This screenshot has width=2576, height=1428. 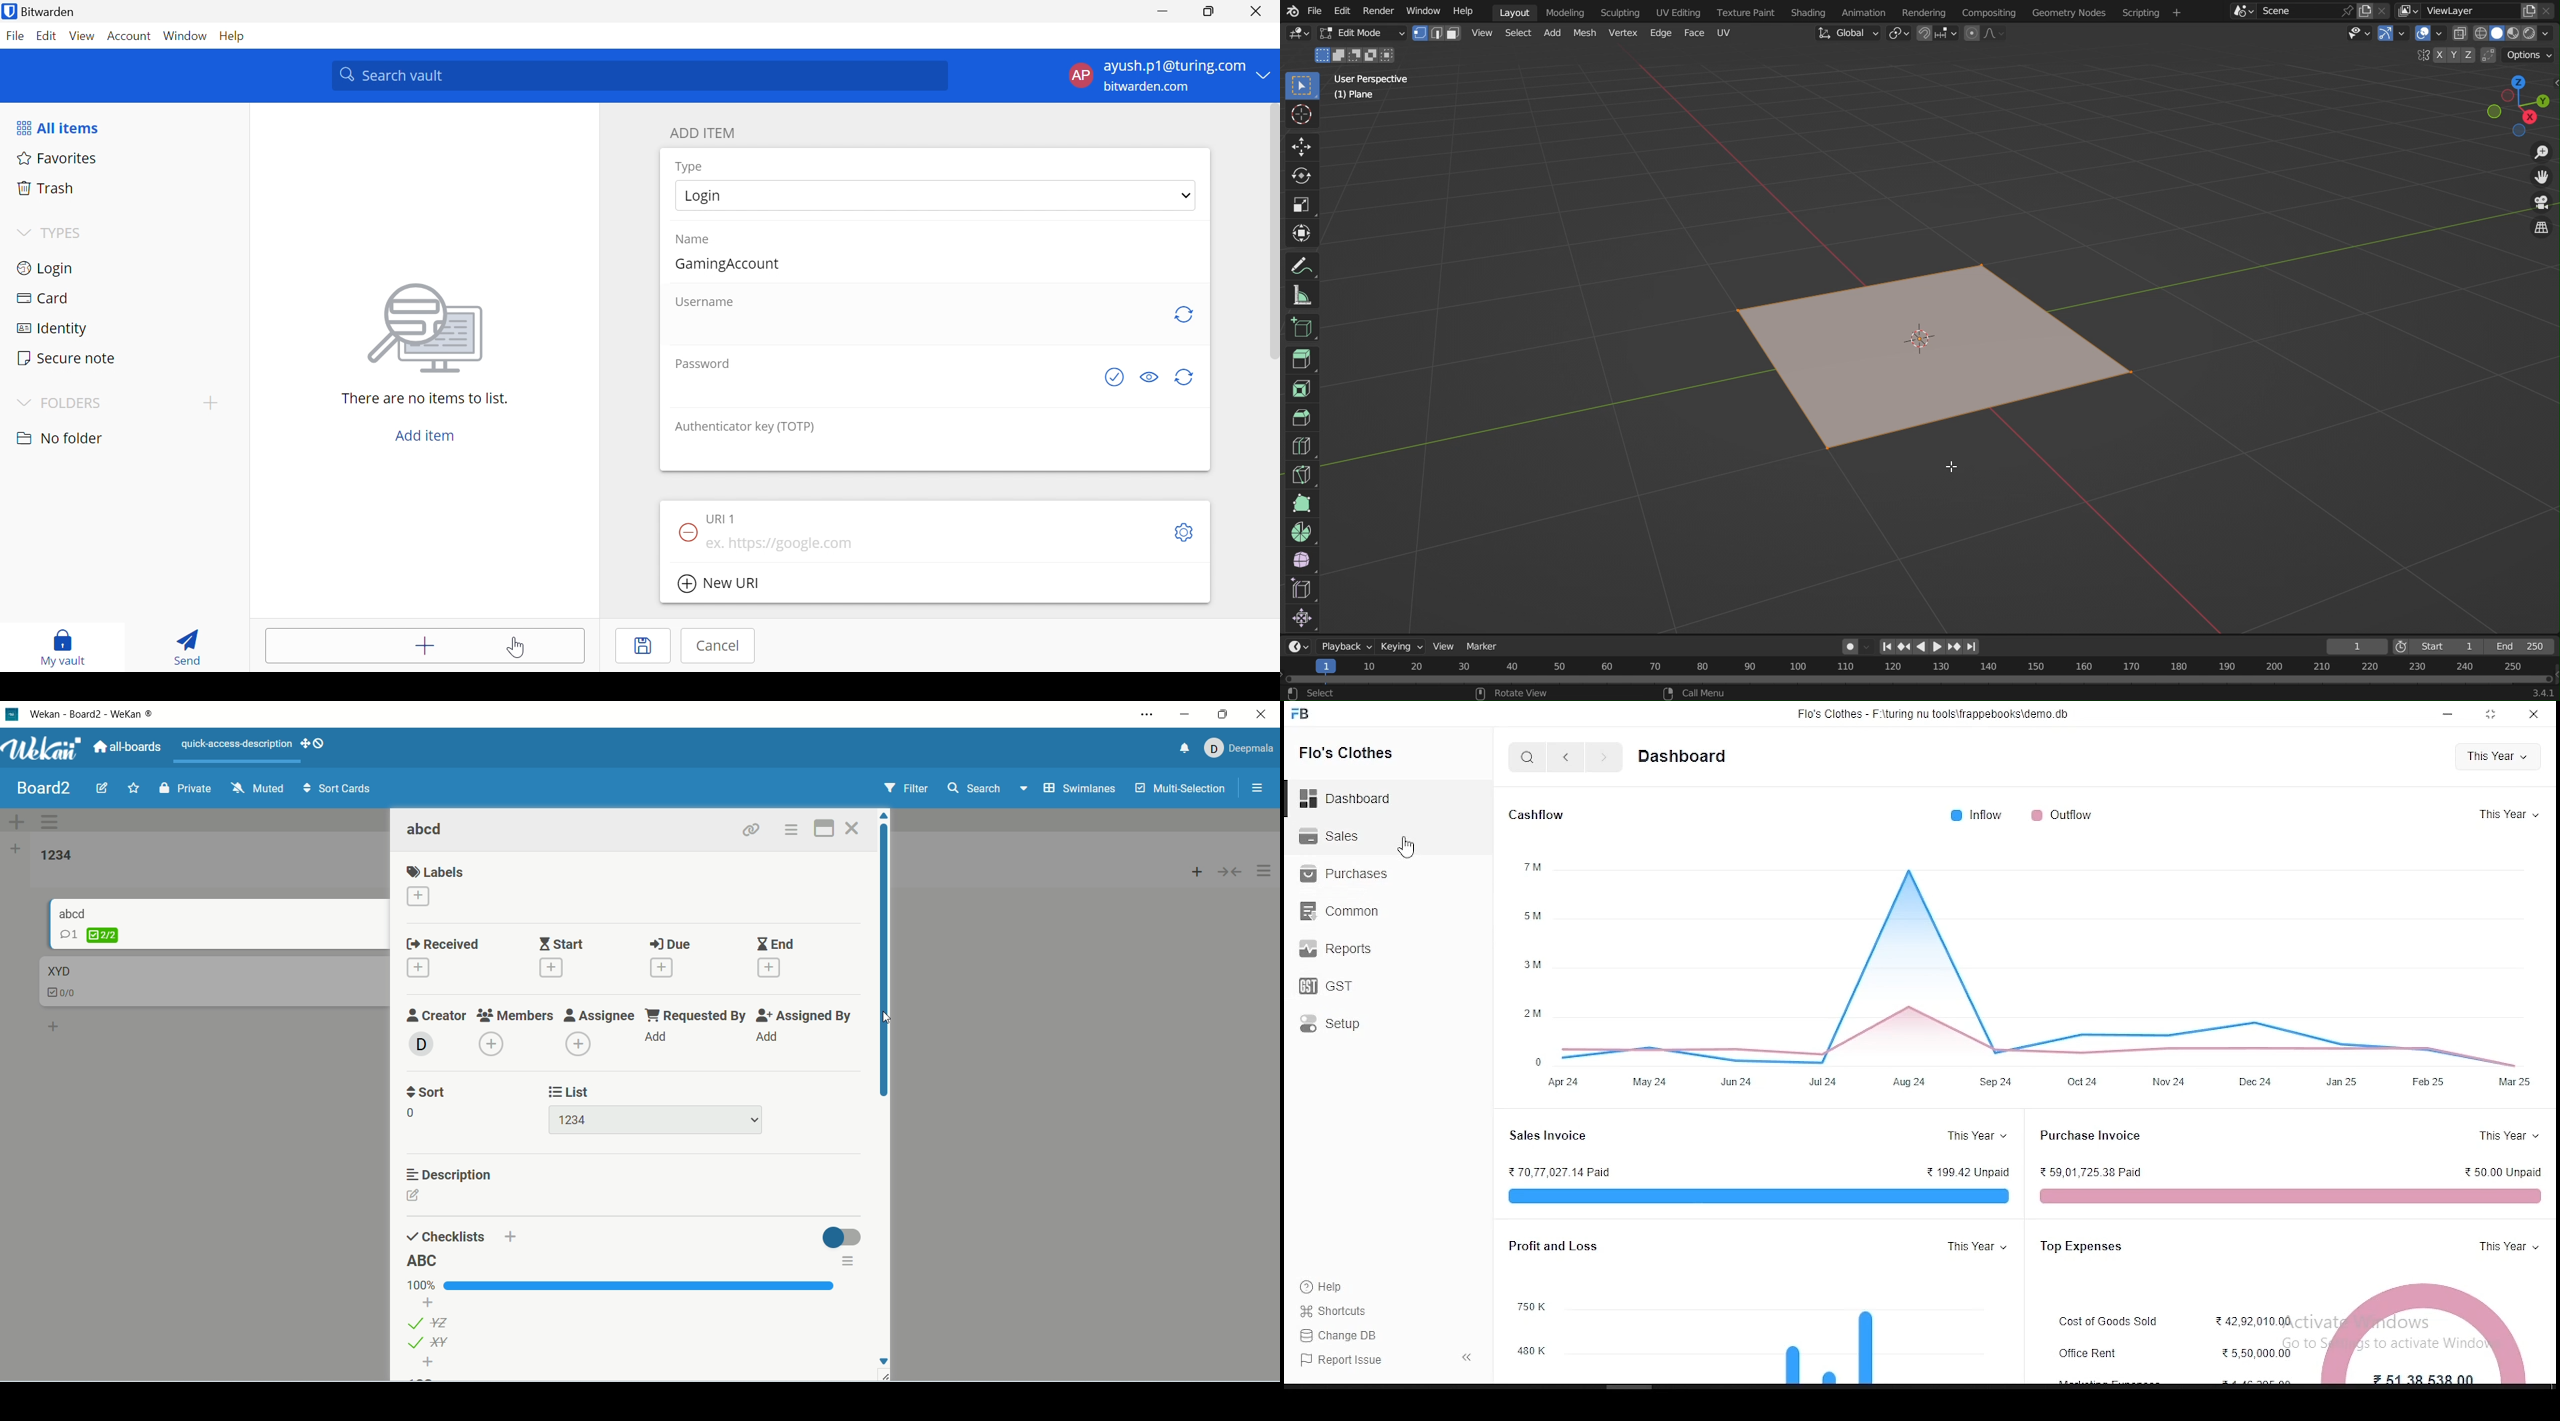 I want to click on muted, so click(x=259, y=788).